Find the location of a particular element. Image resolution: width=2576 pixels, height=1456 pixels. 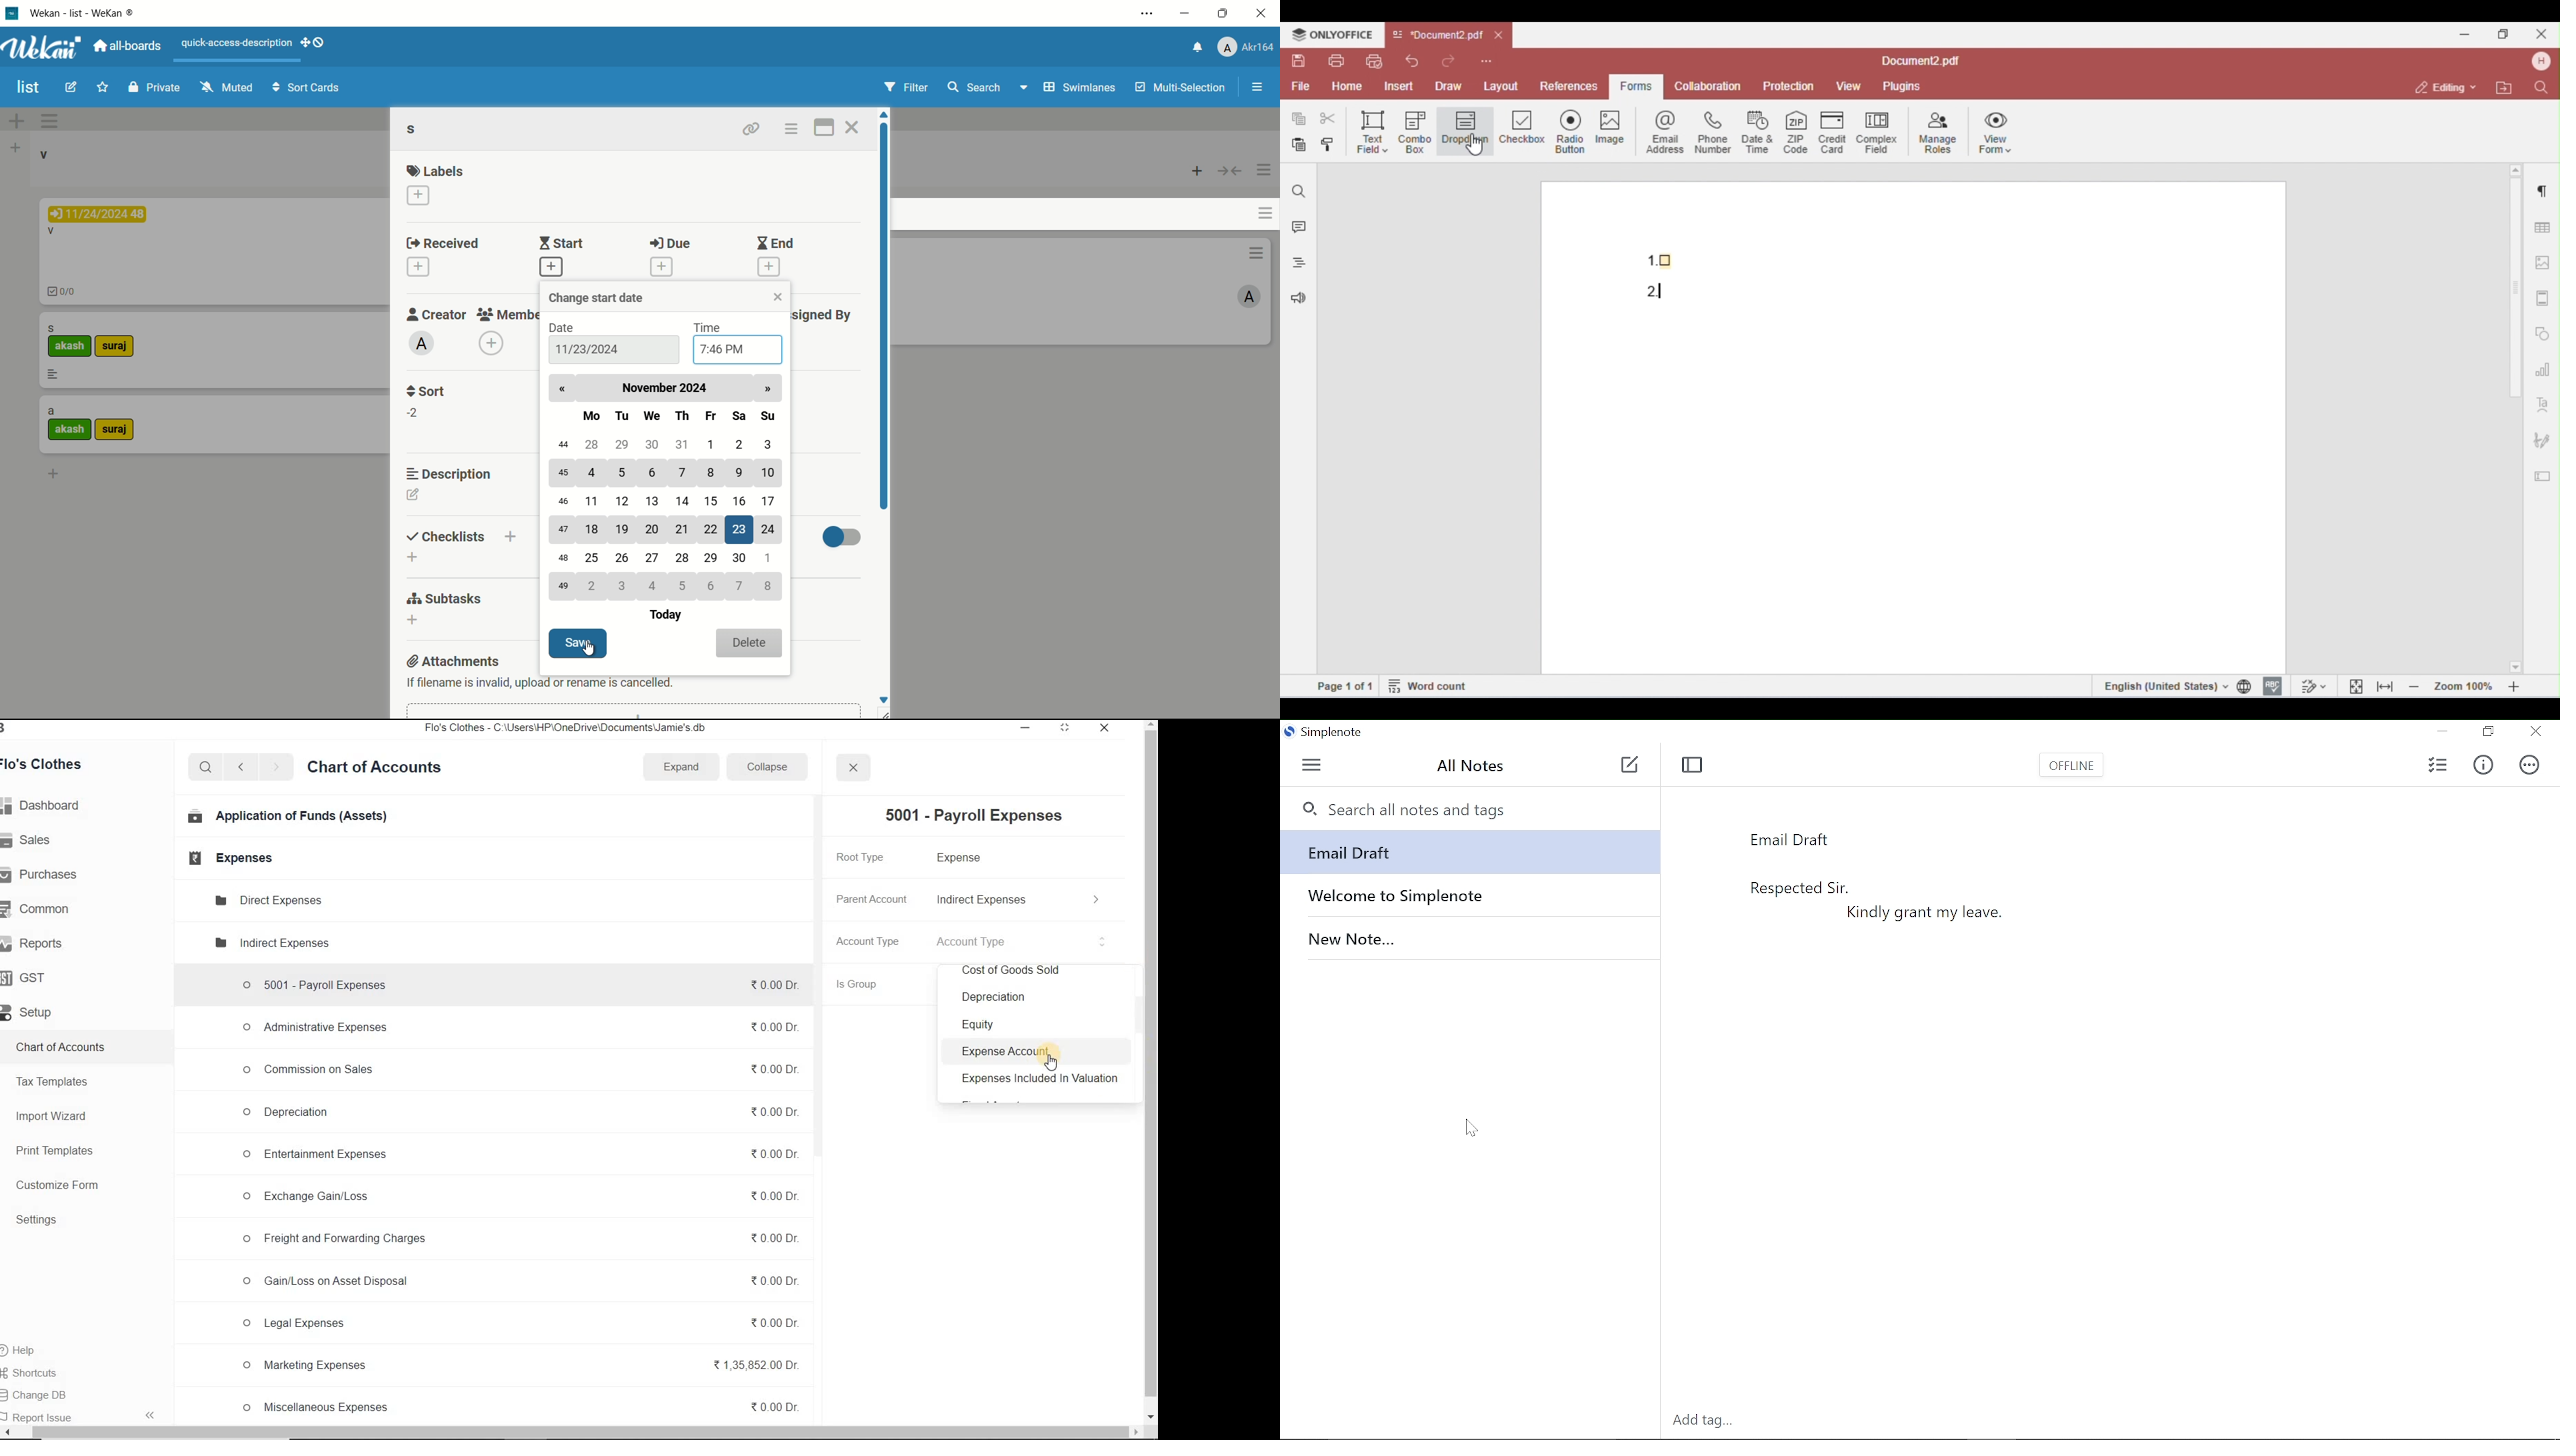

Report Issue is located at coordinates (41, 1414).